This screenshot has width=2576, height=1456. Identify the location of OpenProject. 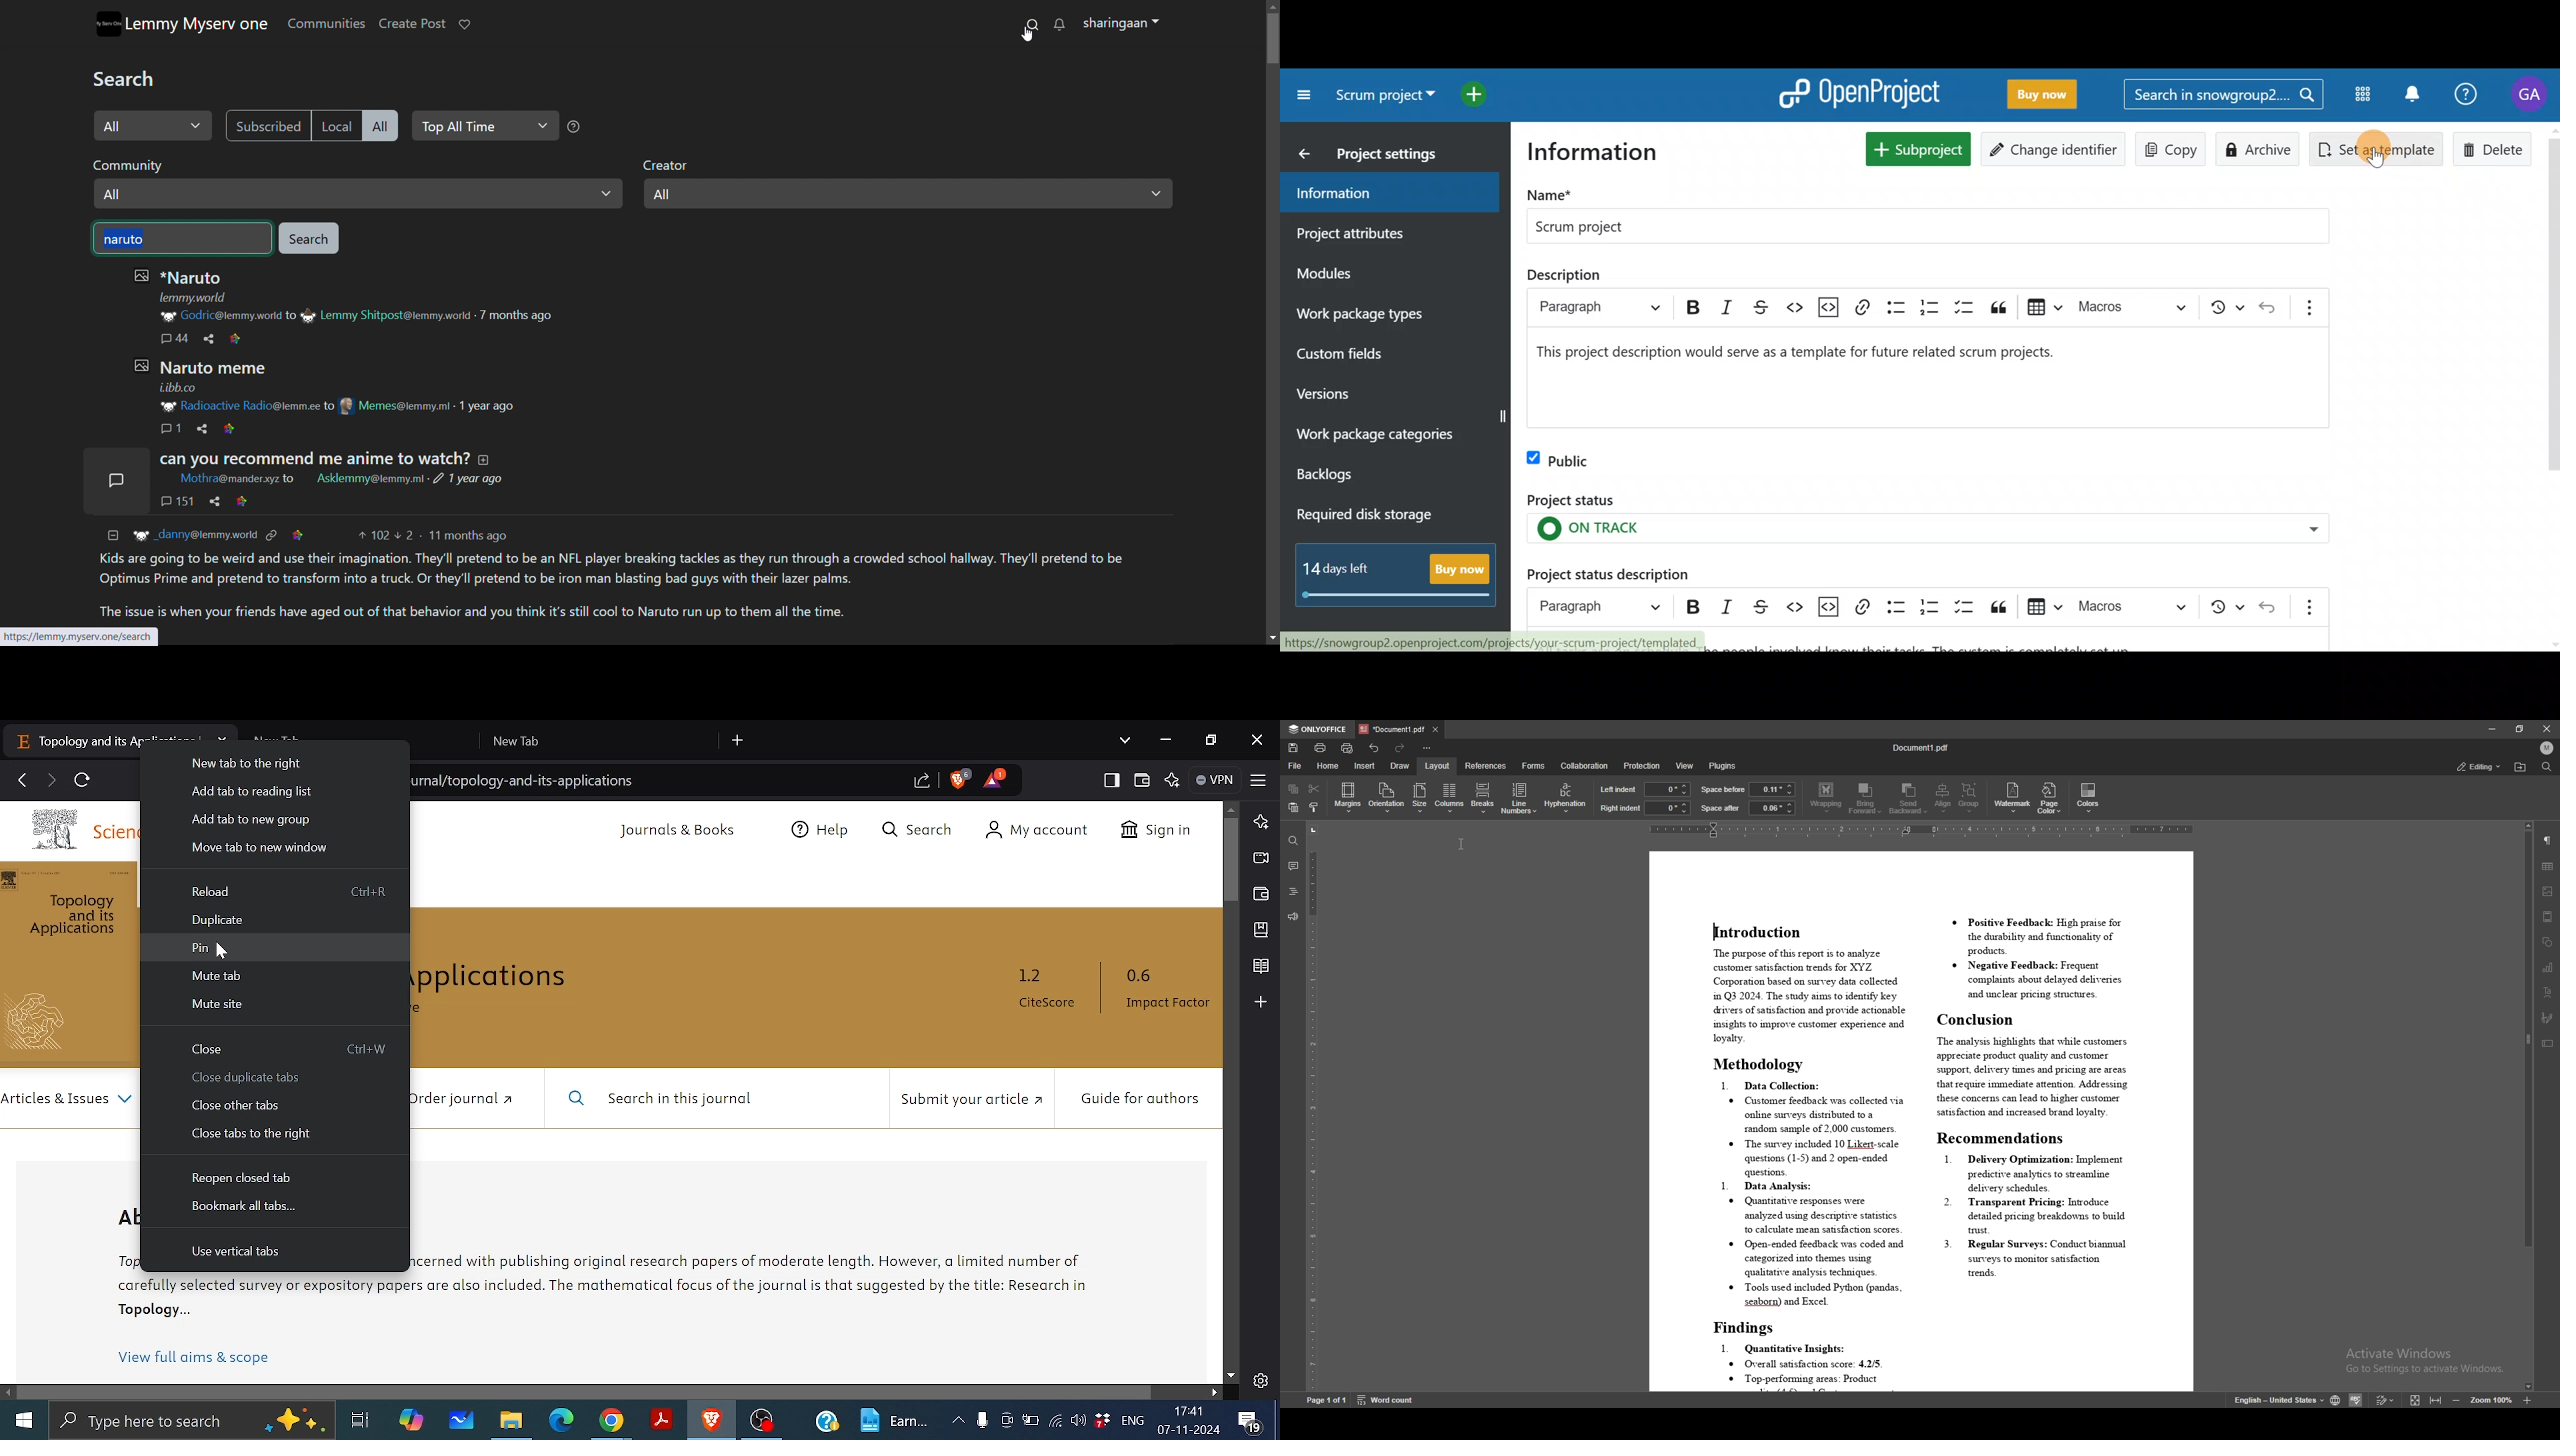
(1863, 92).